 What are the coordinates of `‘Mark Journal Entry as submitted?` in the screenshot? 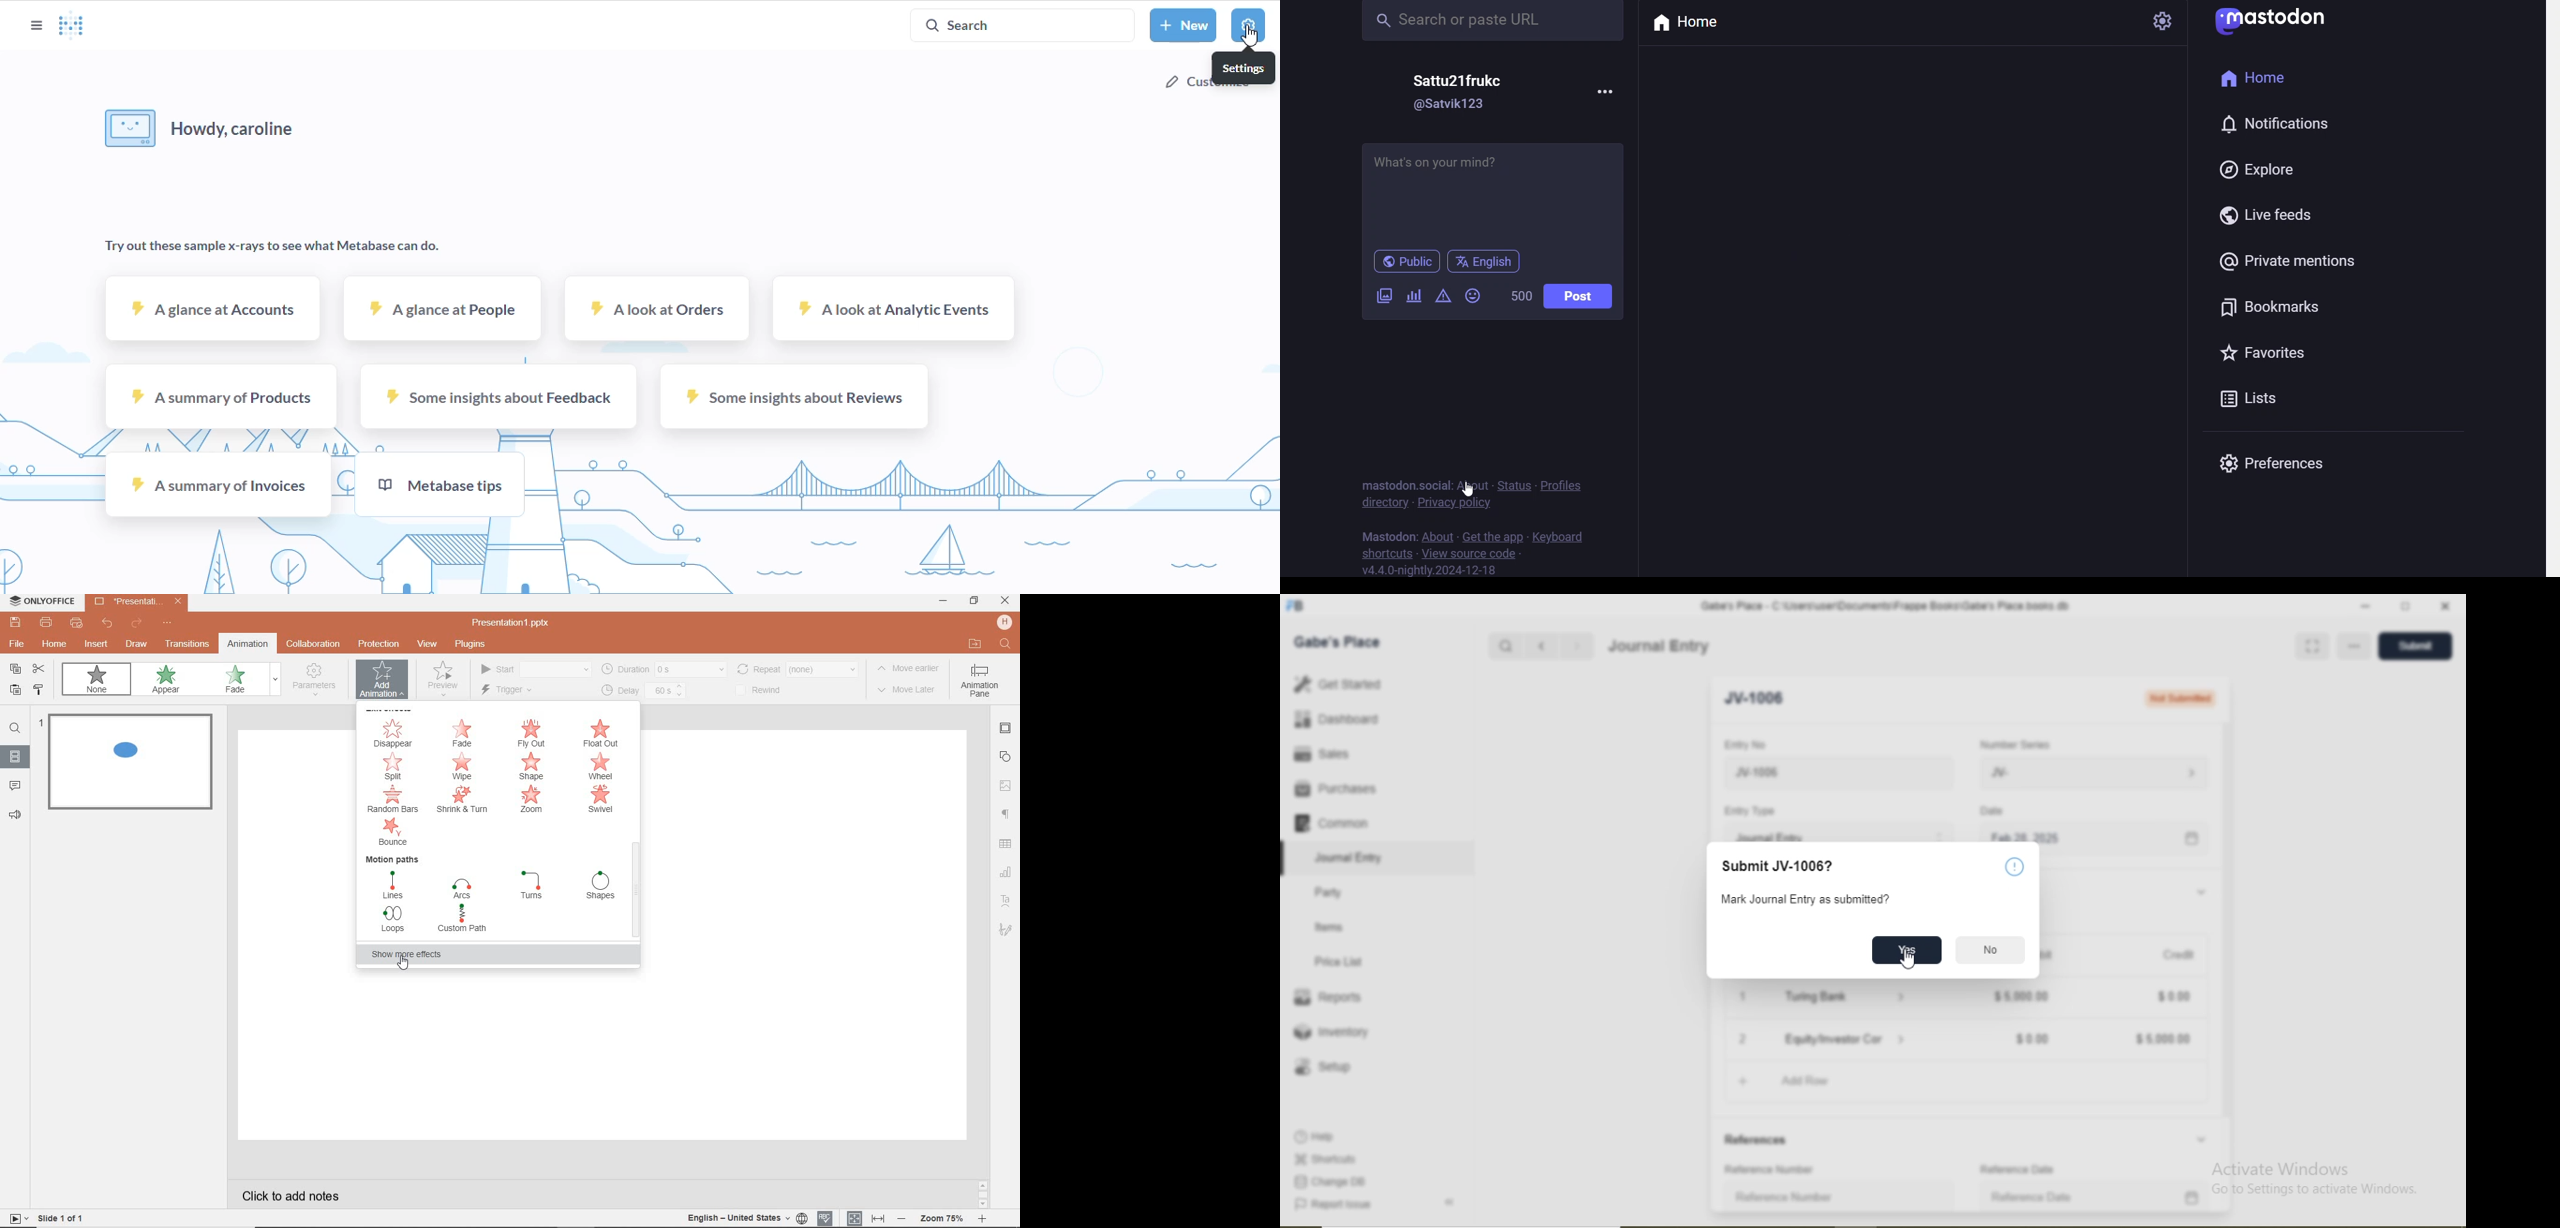 It's located at (1805, 899).